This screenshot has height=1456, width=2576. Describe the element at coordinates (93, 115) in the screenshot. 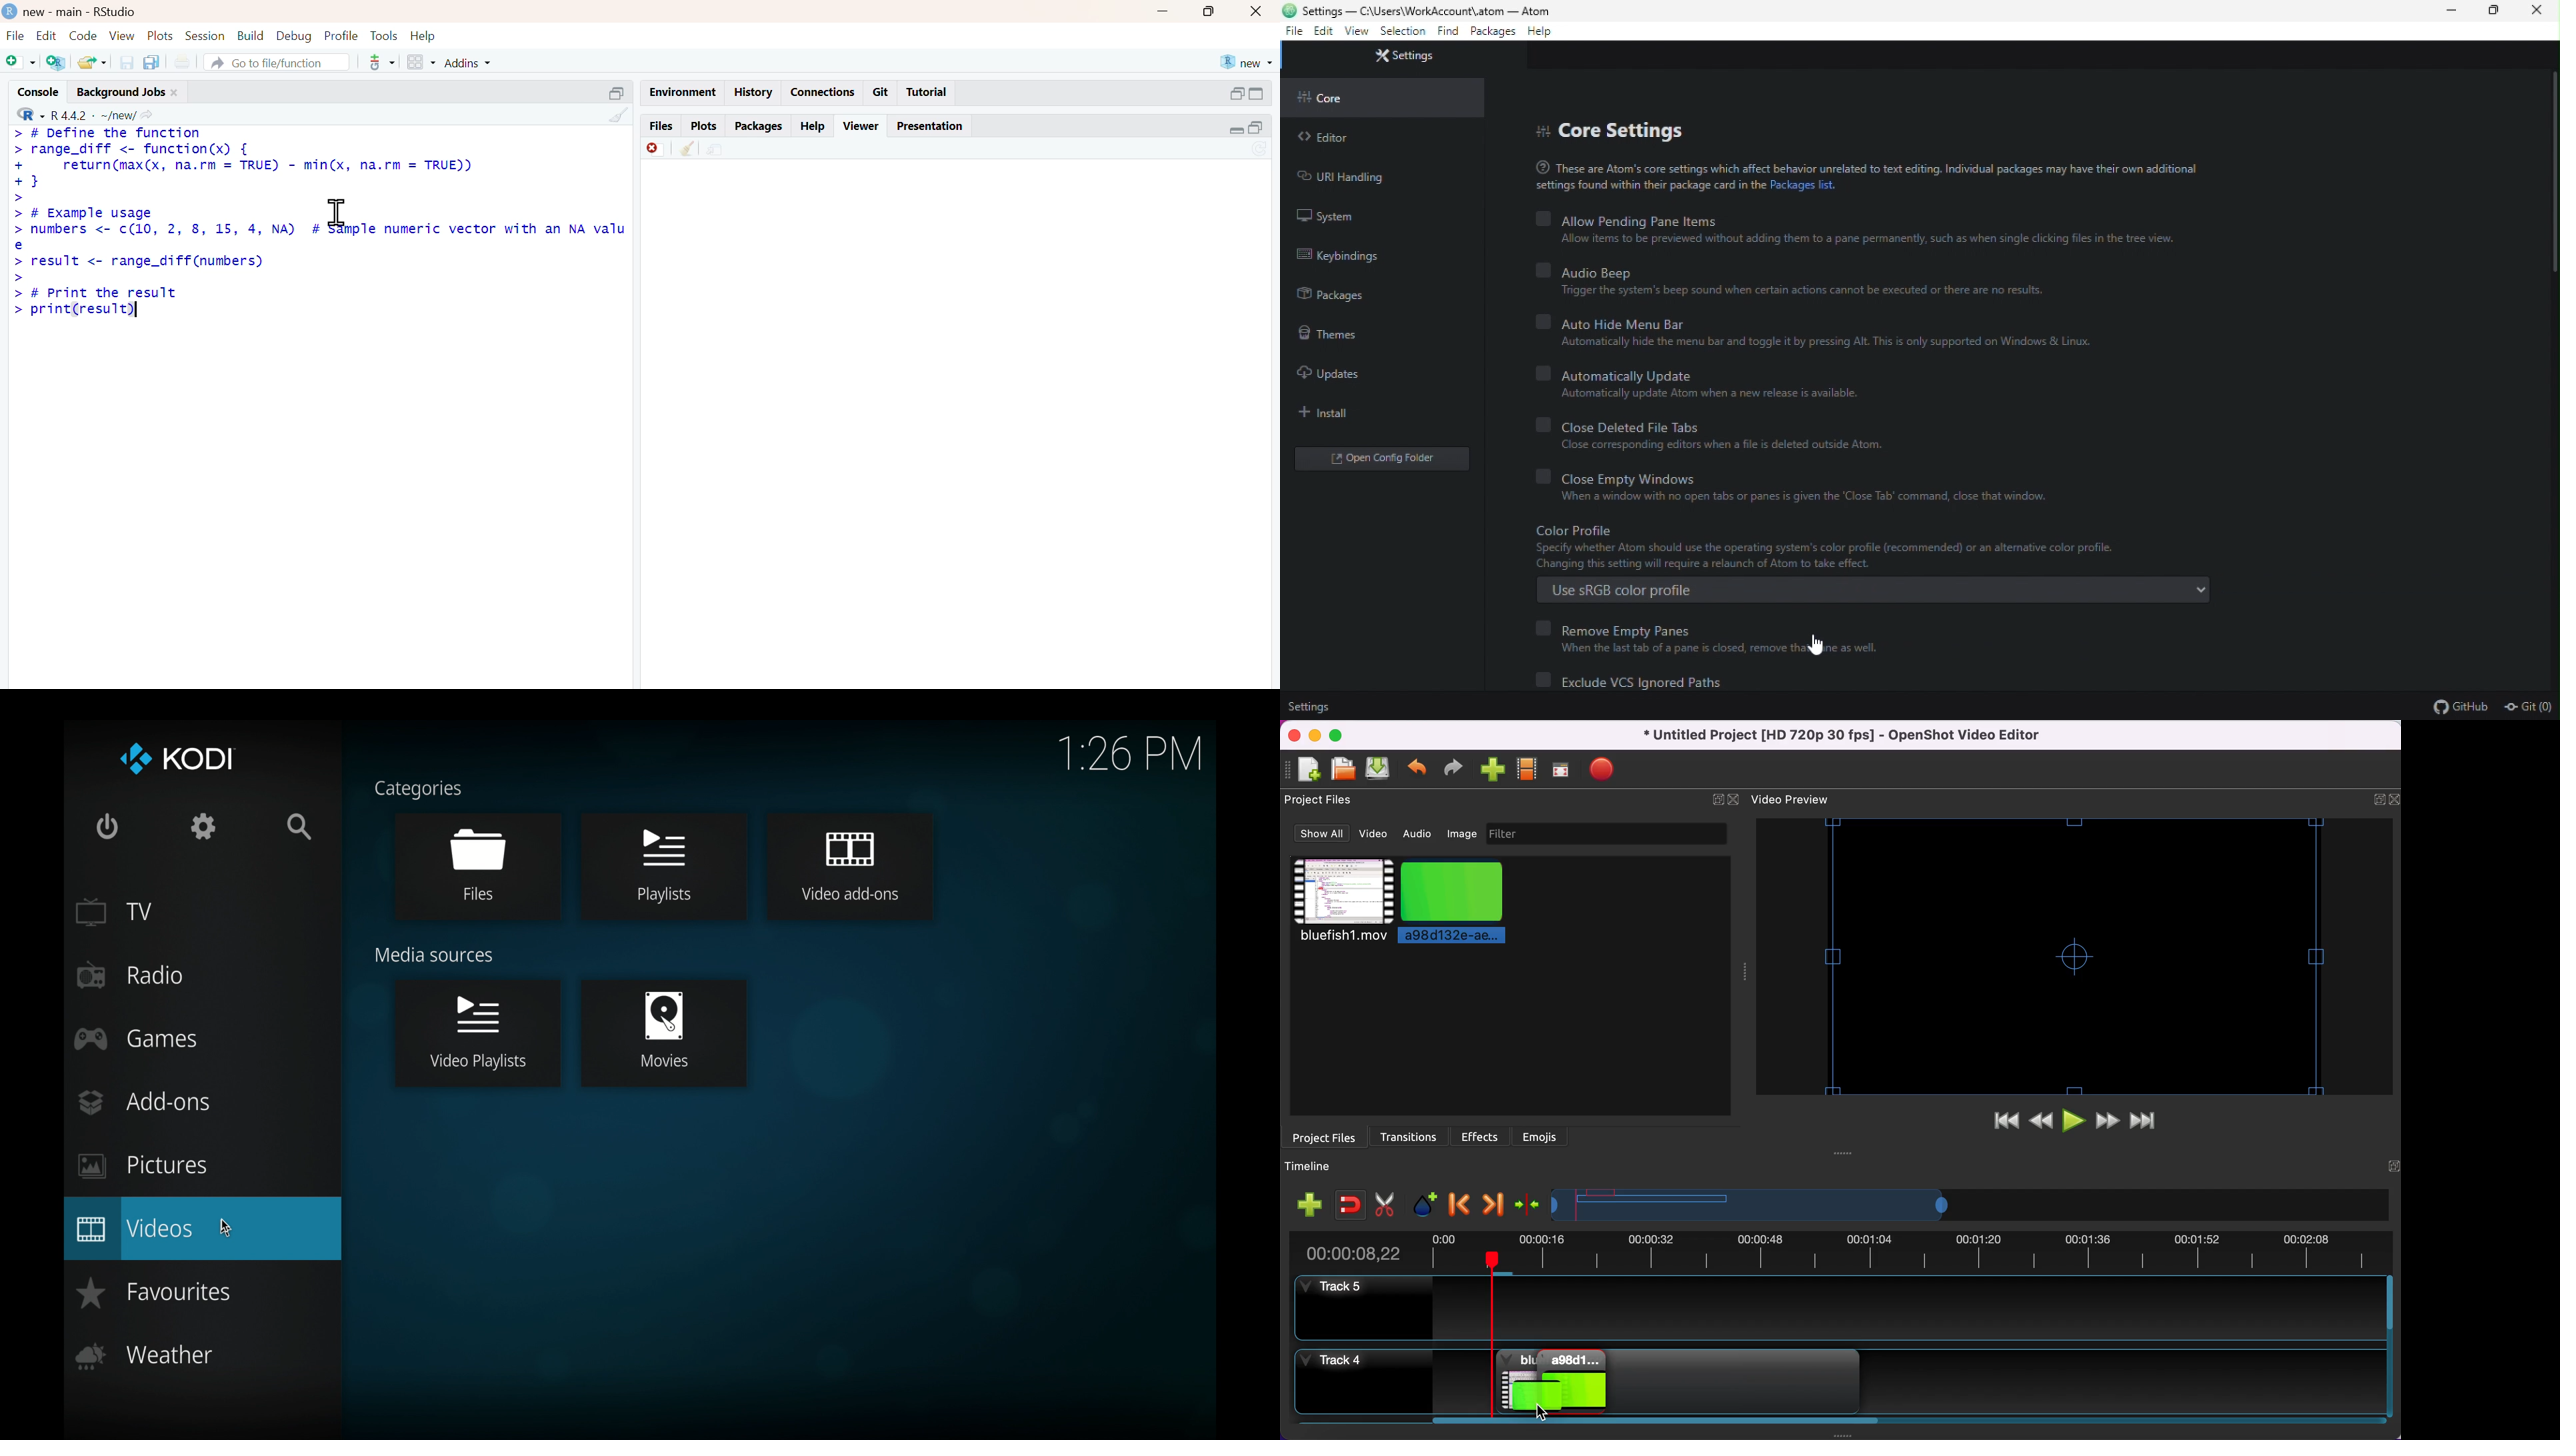

I see `R 4.4.2 ~/new/` at that location.